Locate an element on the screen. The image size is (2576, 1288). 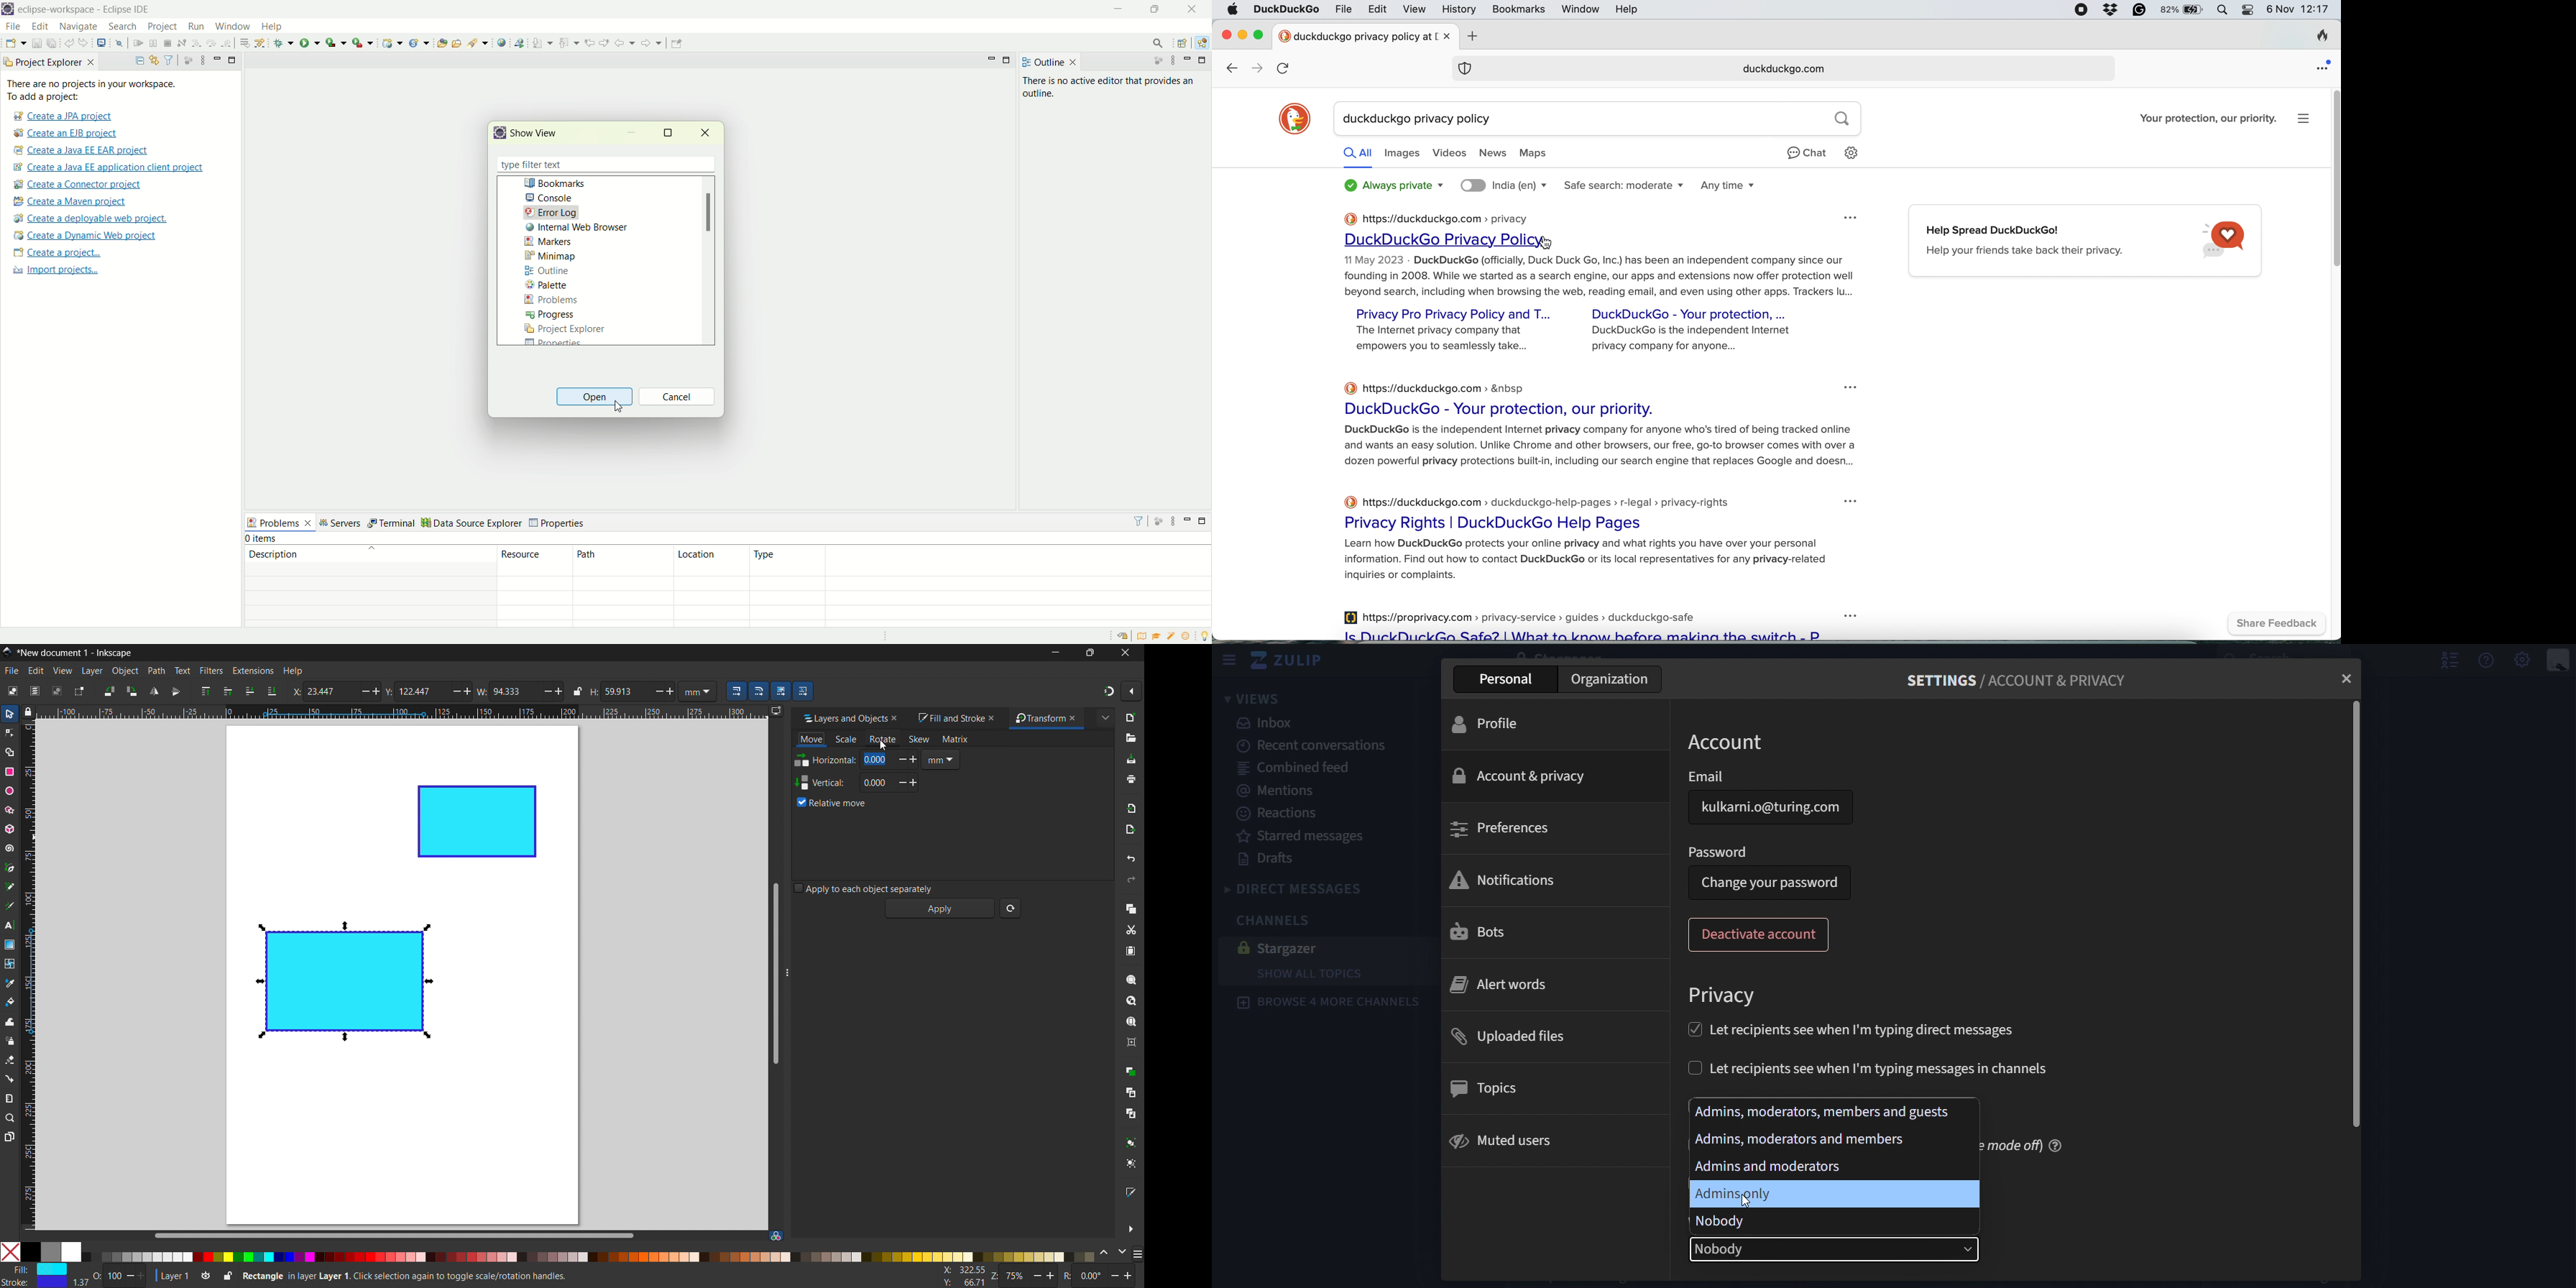
admins only is located at coordinates (1734, 1194).